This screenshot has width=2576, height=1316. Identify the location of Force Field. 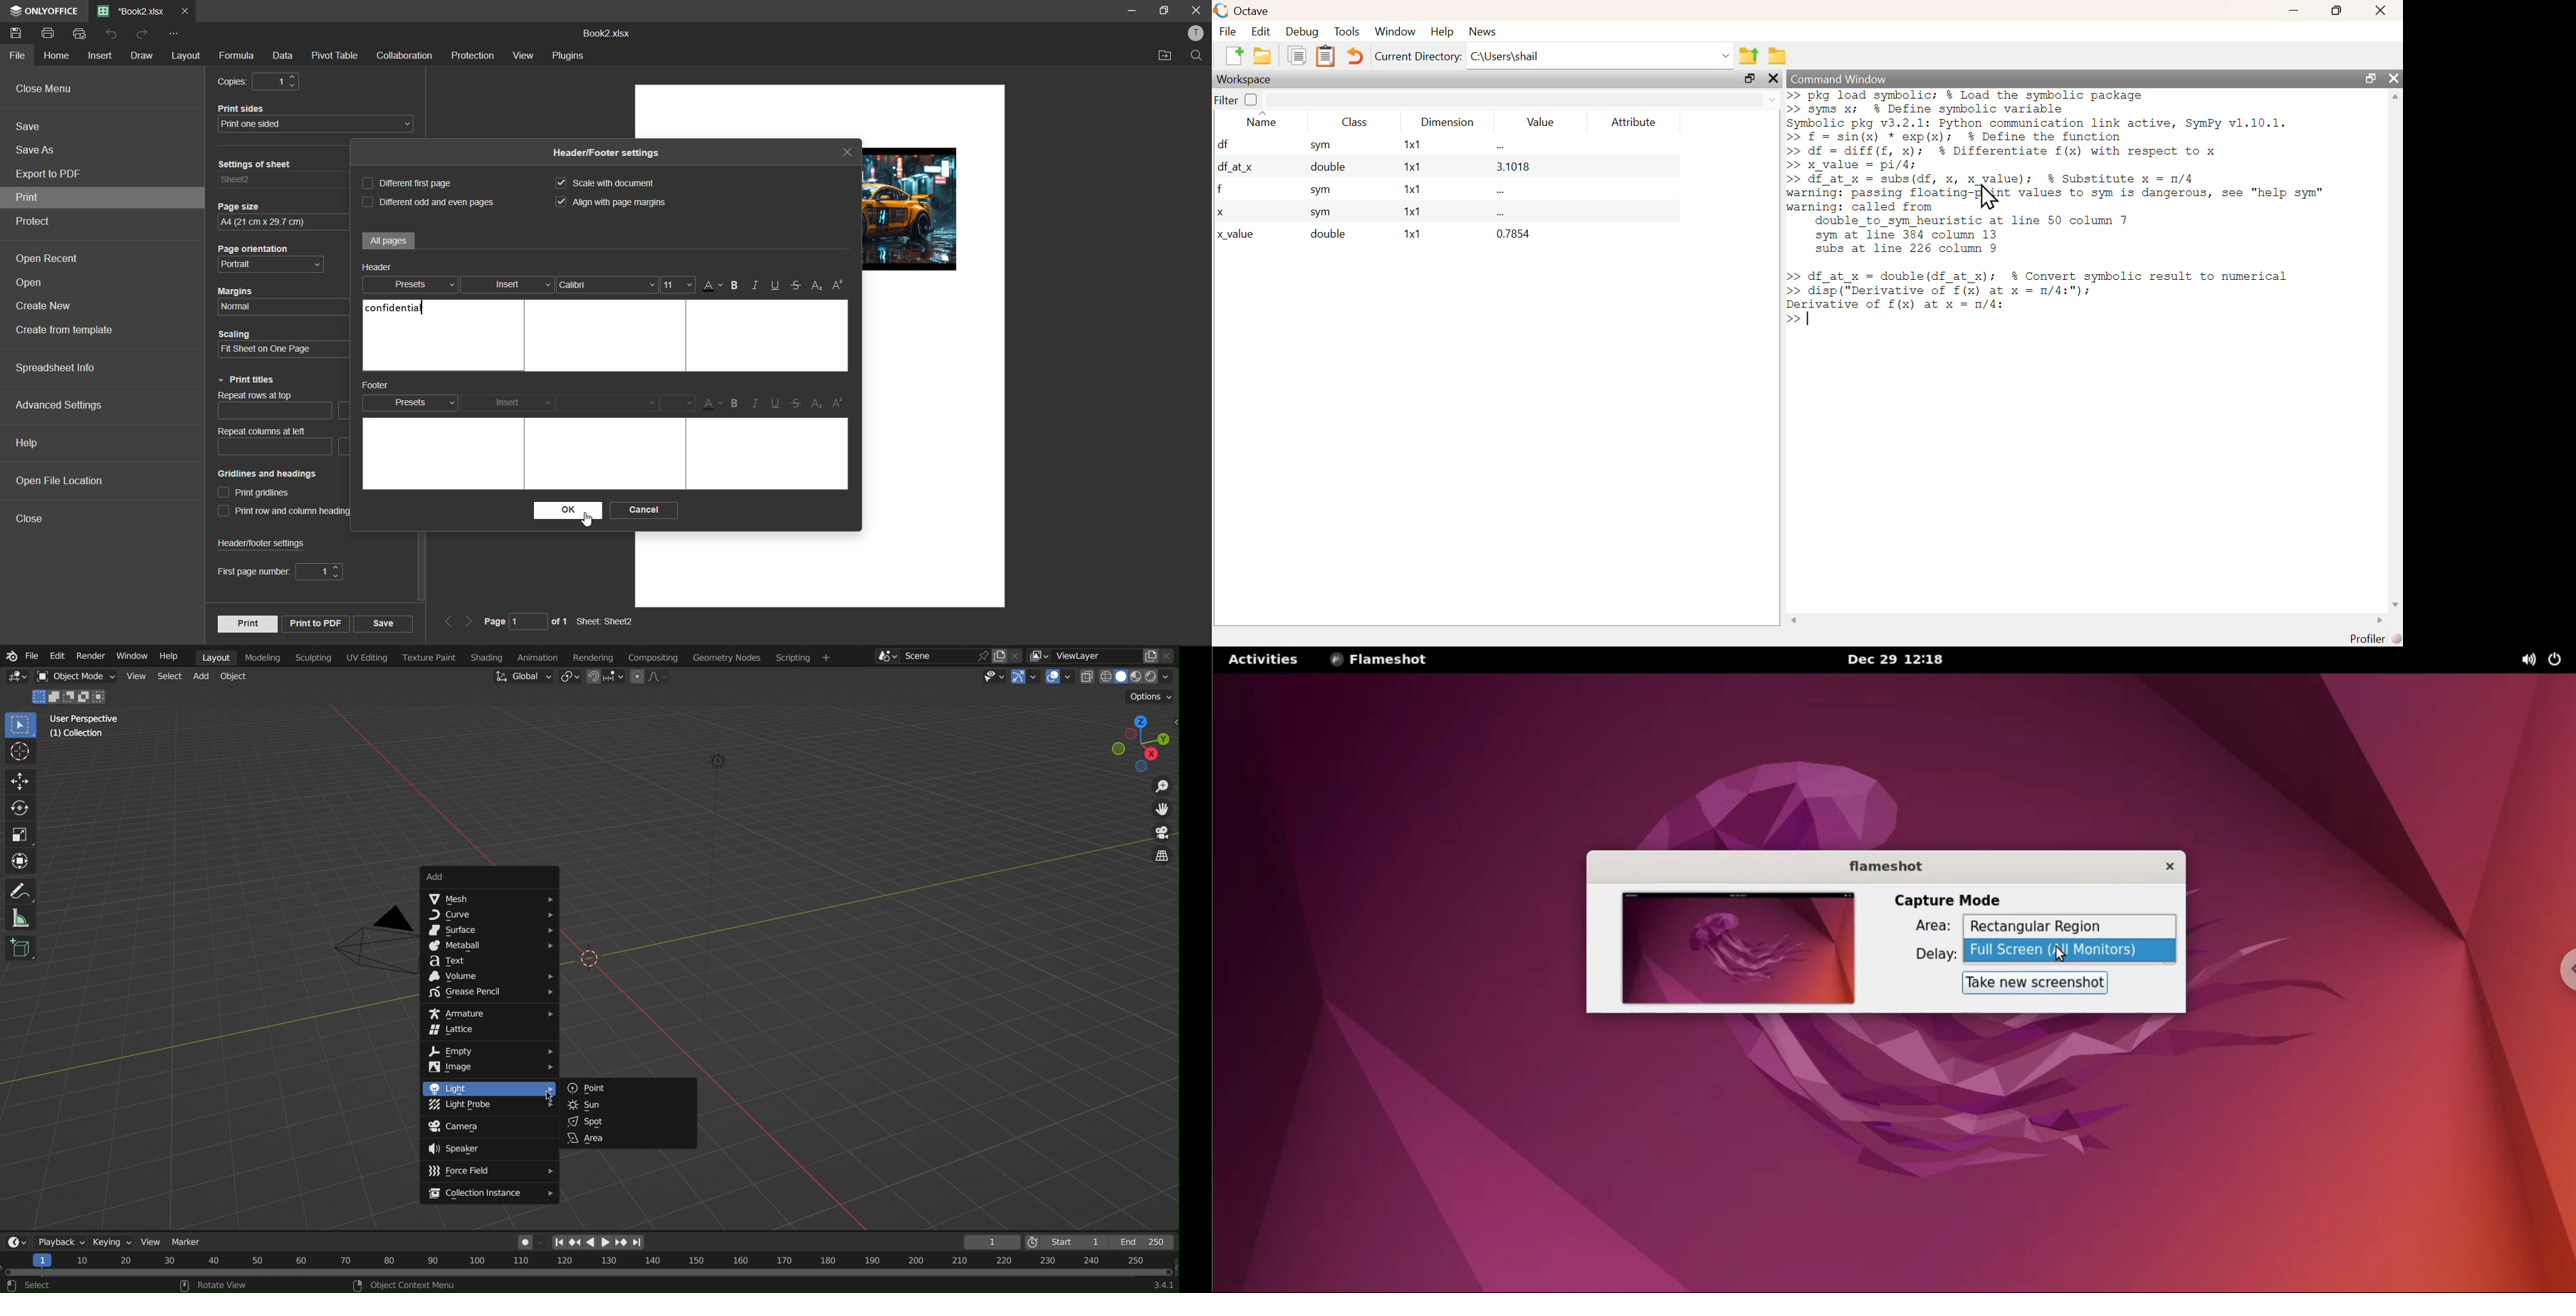
(489, 1172).